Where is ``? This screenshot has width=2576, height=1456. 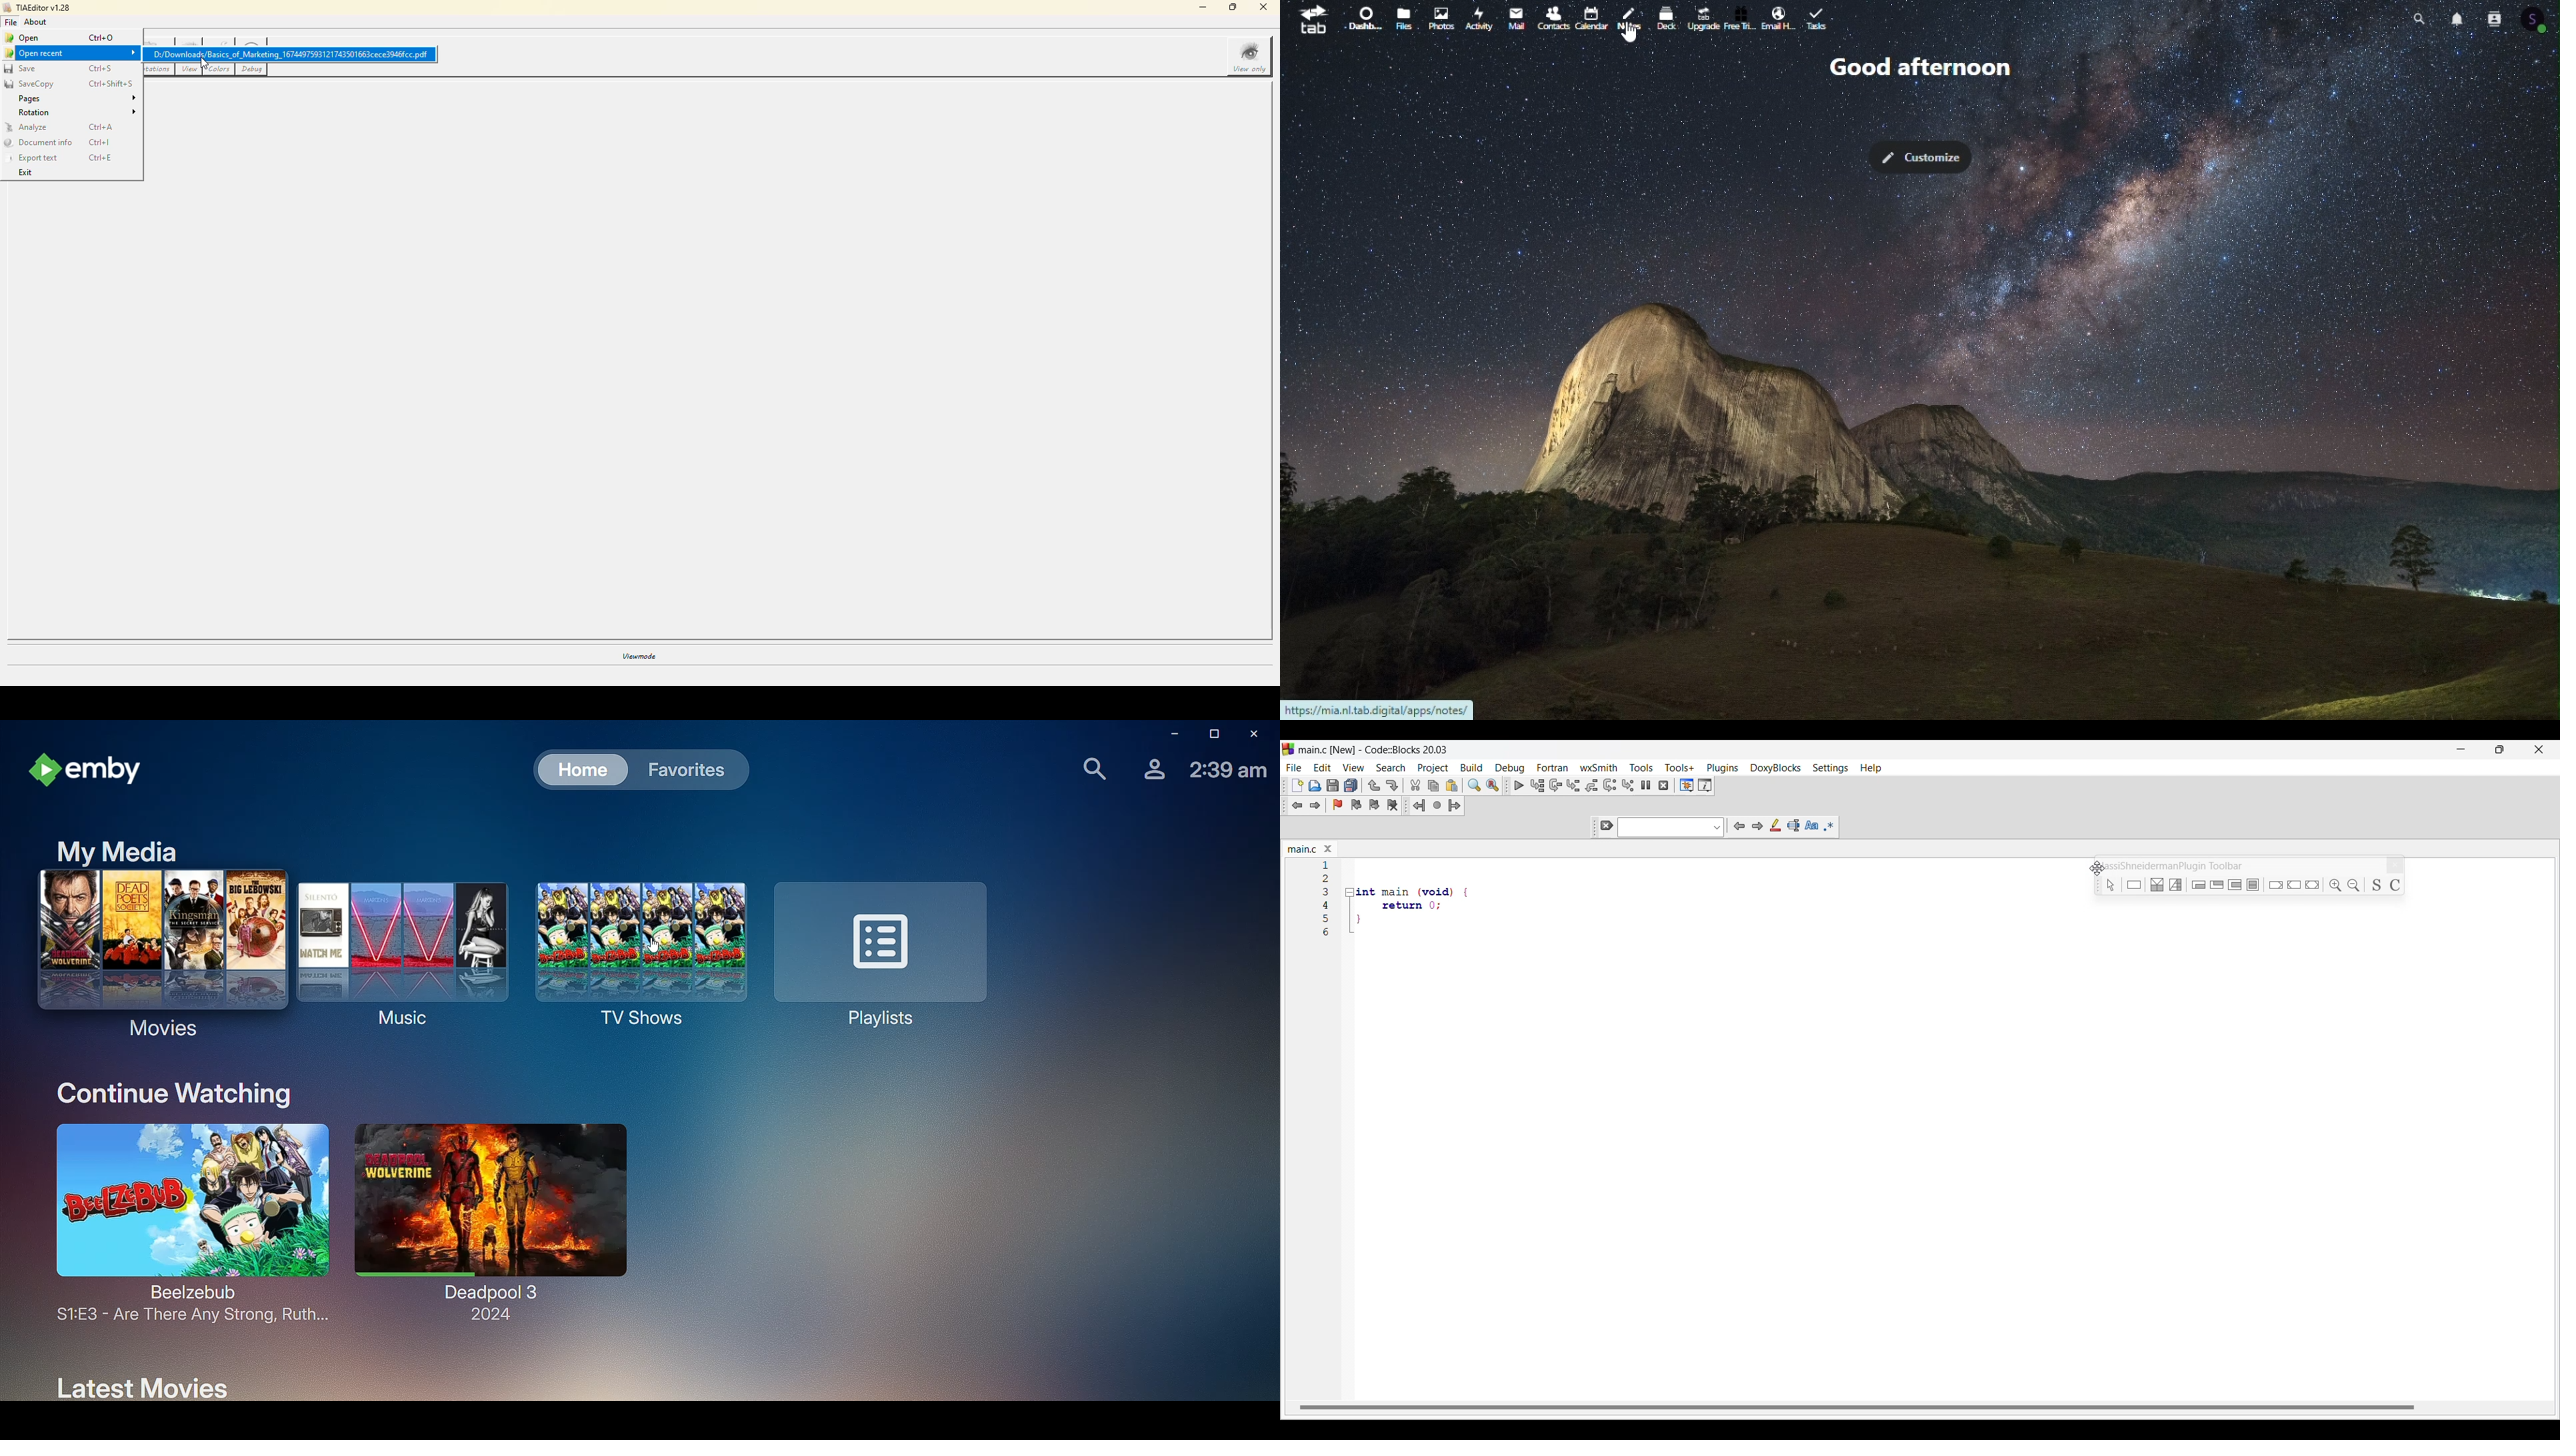
 is located at coordinates (2335, 885).